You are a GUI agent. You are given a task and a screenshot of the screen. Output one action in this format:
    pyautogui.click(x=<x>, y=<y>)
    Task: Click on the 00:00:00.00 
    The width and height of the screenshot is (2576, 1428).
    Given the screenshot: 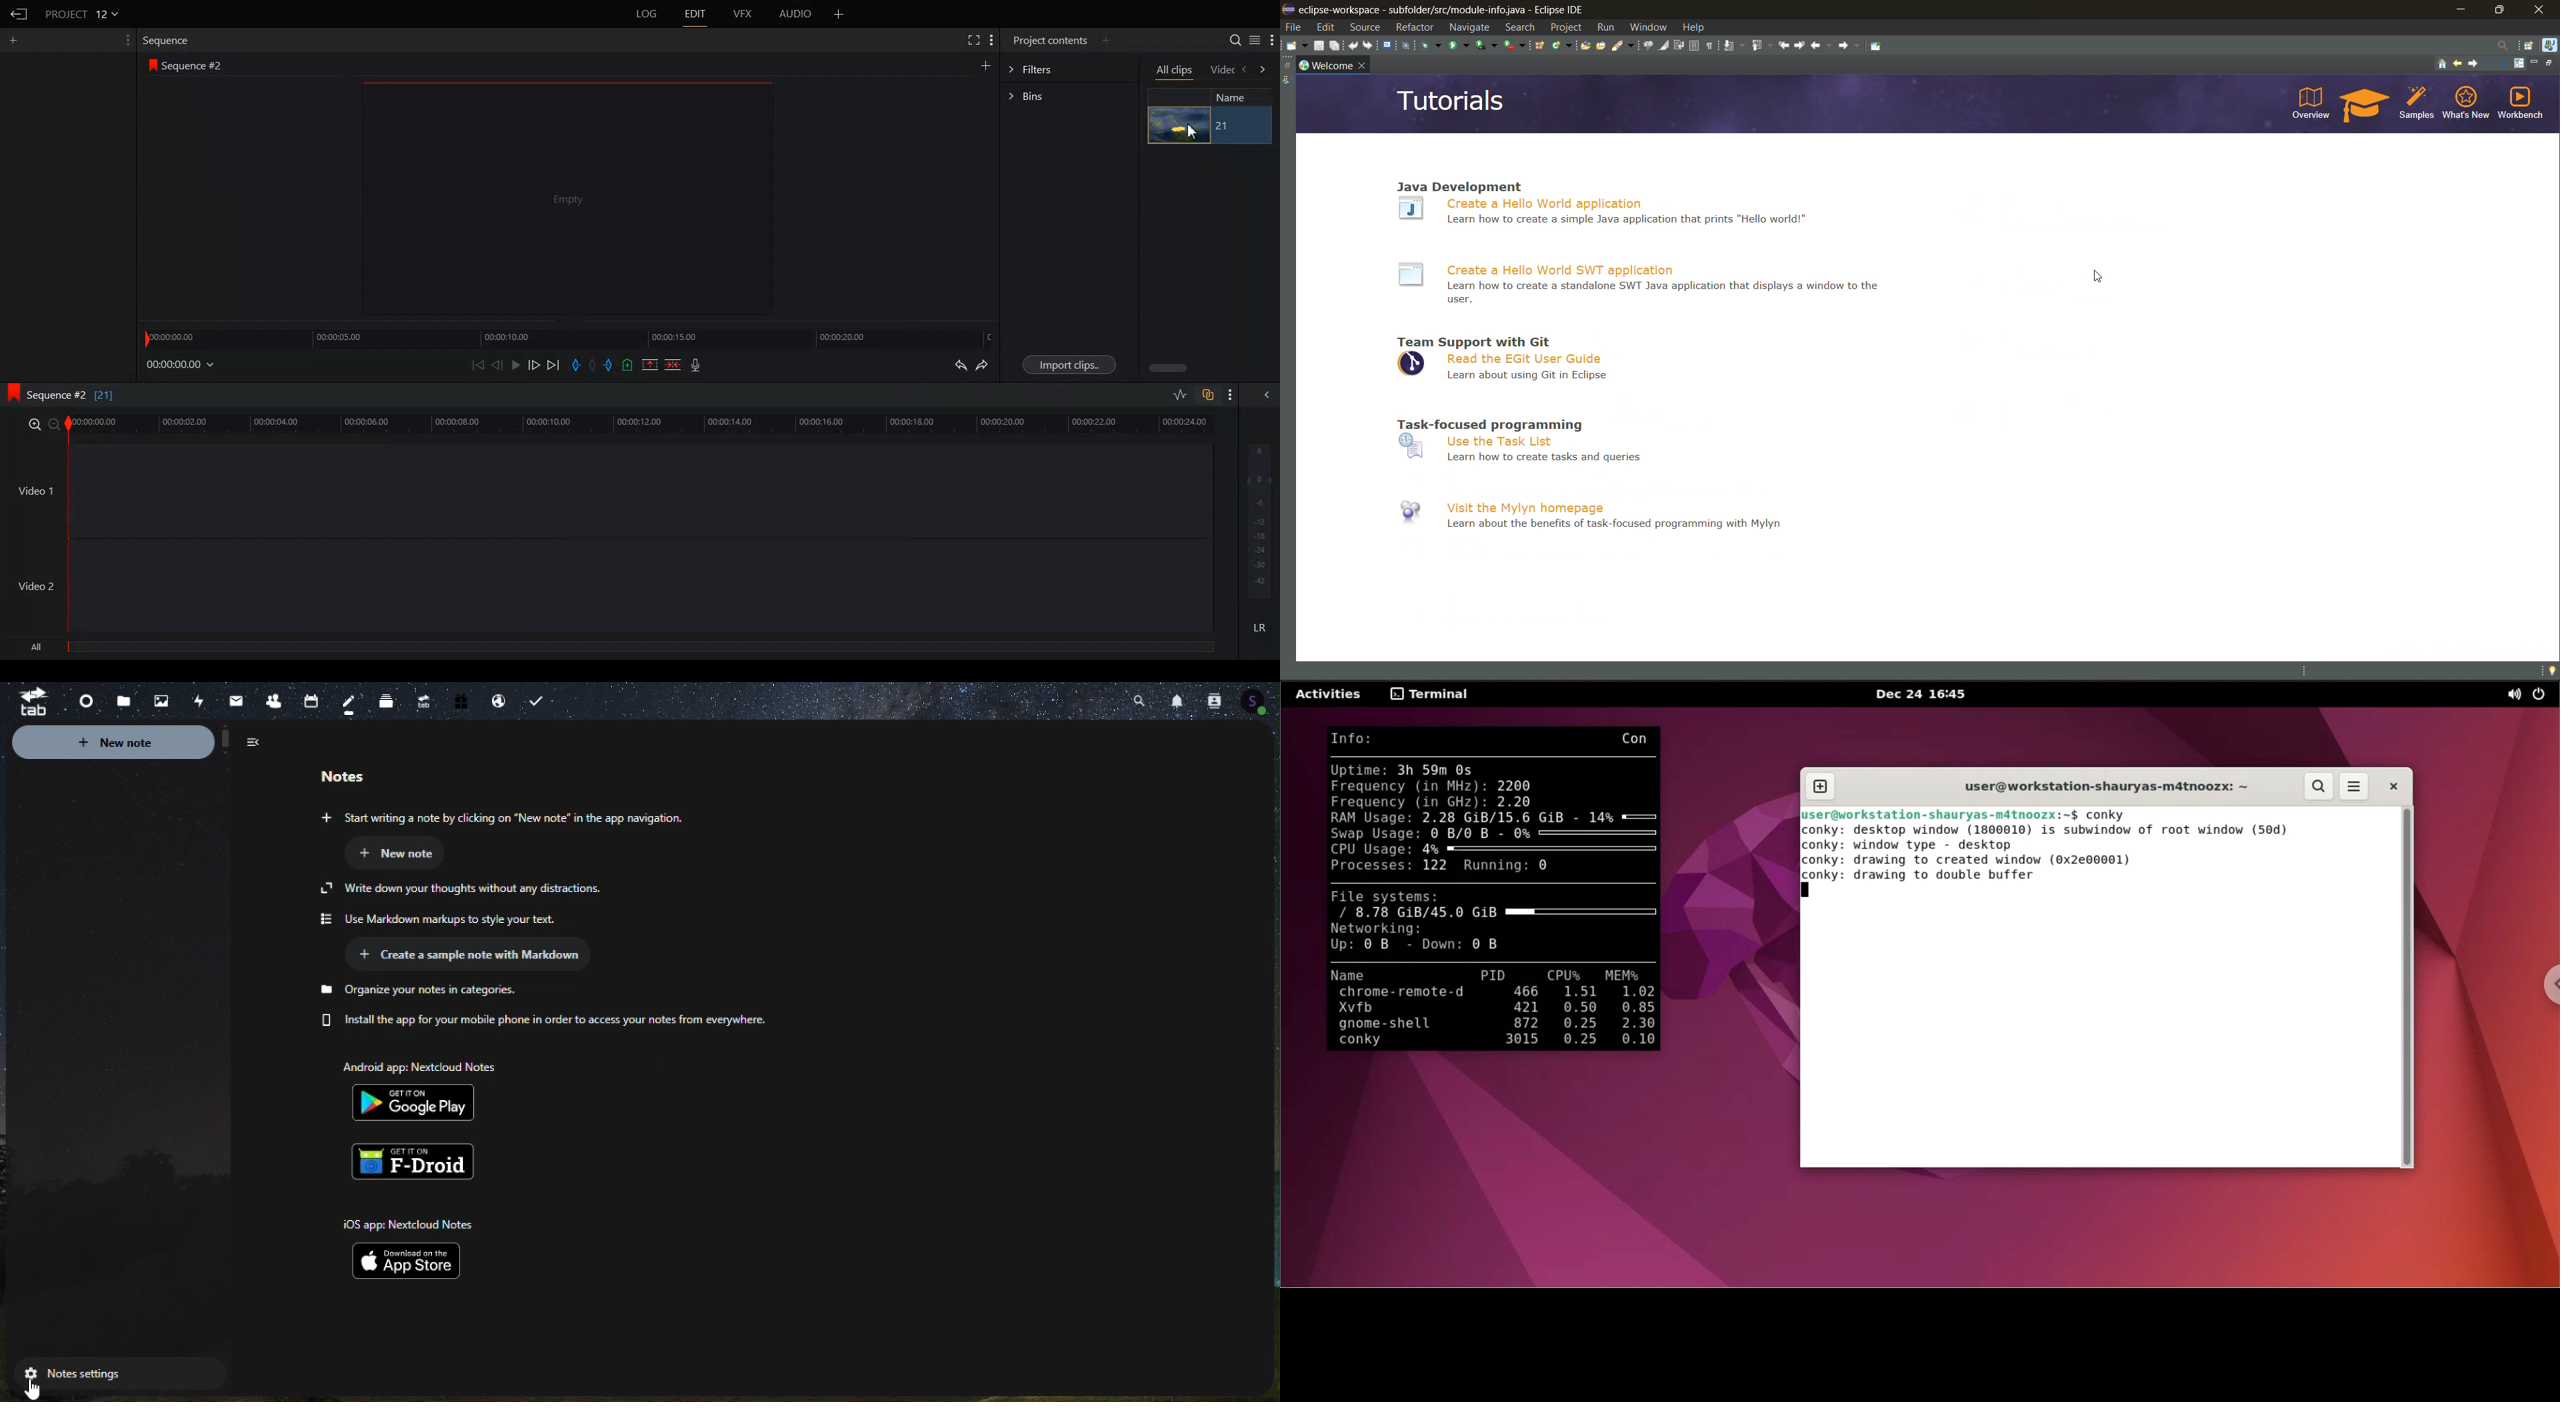 What is the action you would take?
    pyautogui.click(x=182, y=364)
    